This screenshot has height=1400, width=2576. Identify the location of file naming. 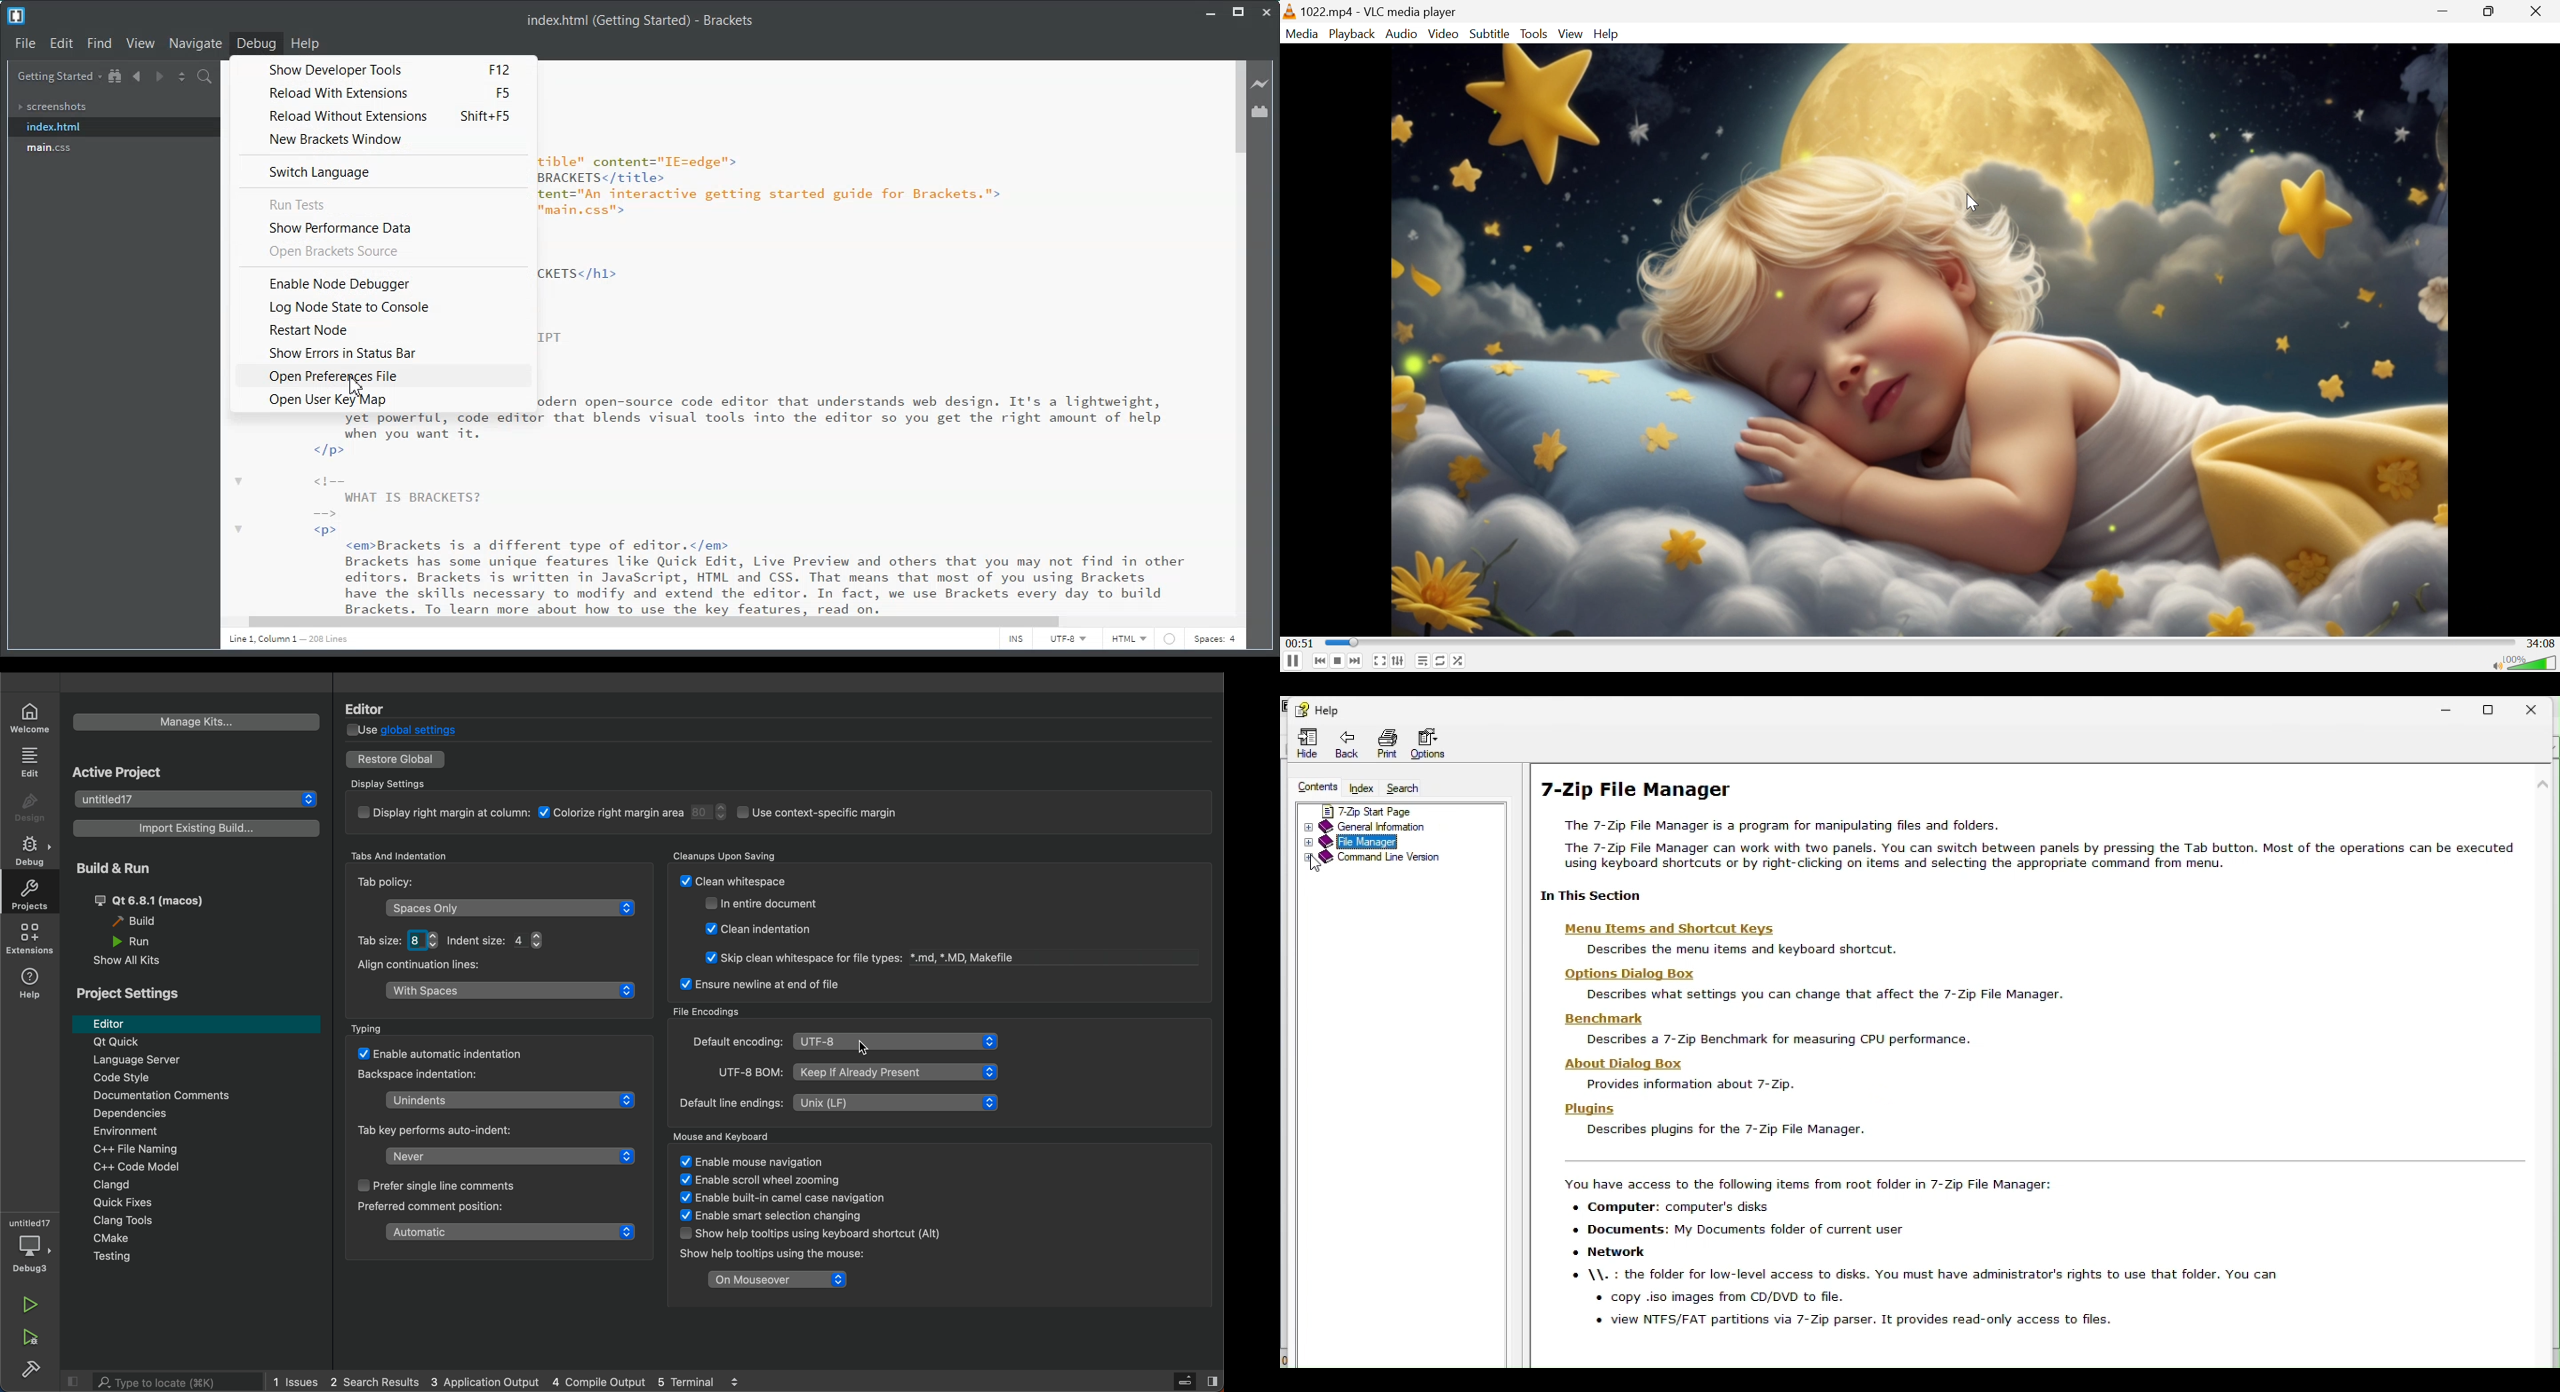
(187, 1147).